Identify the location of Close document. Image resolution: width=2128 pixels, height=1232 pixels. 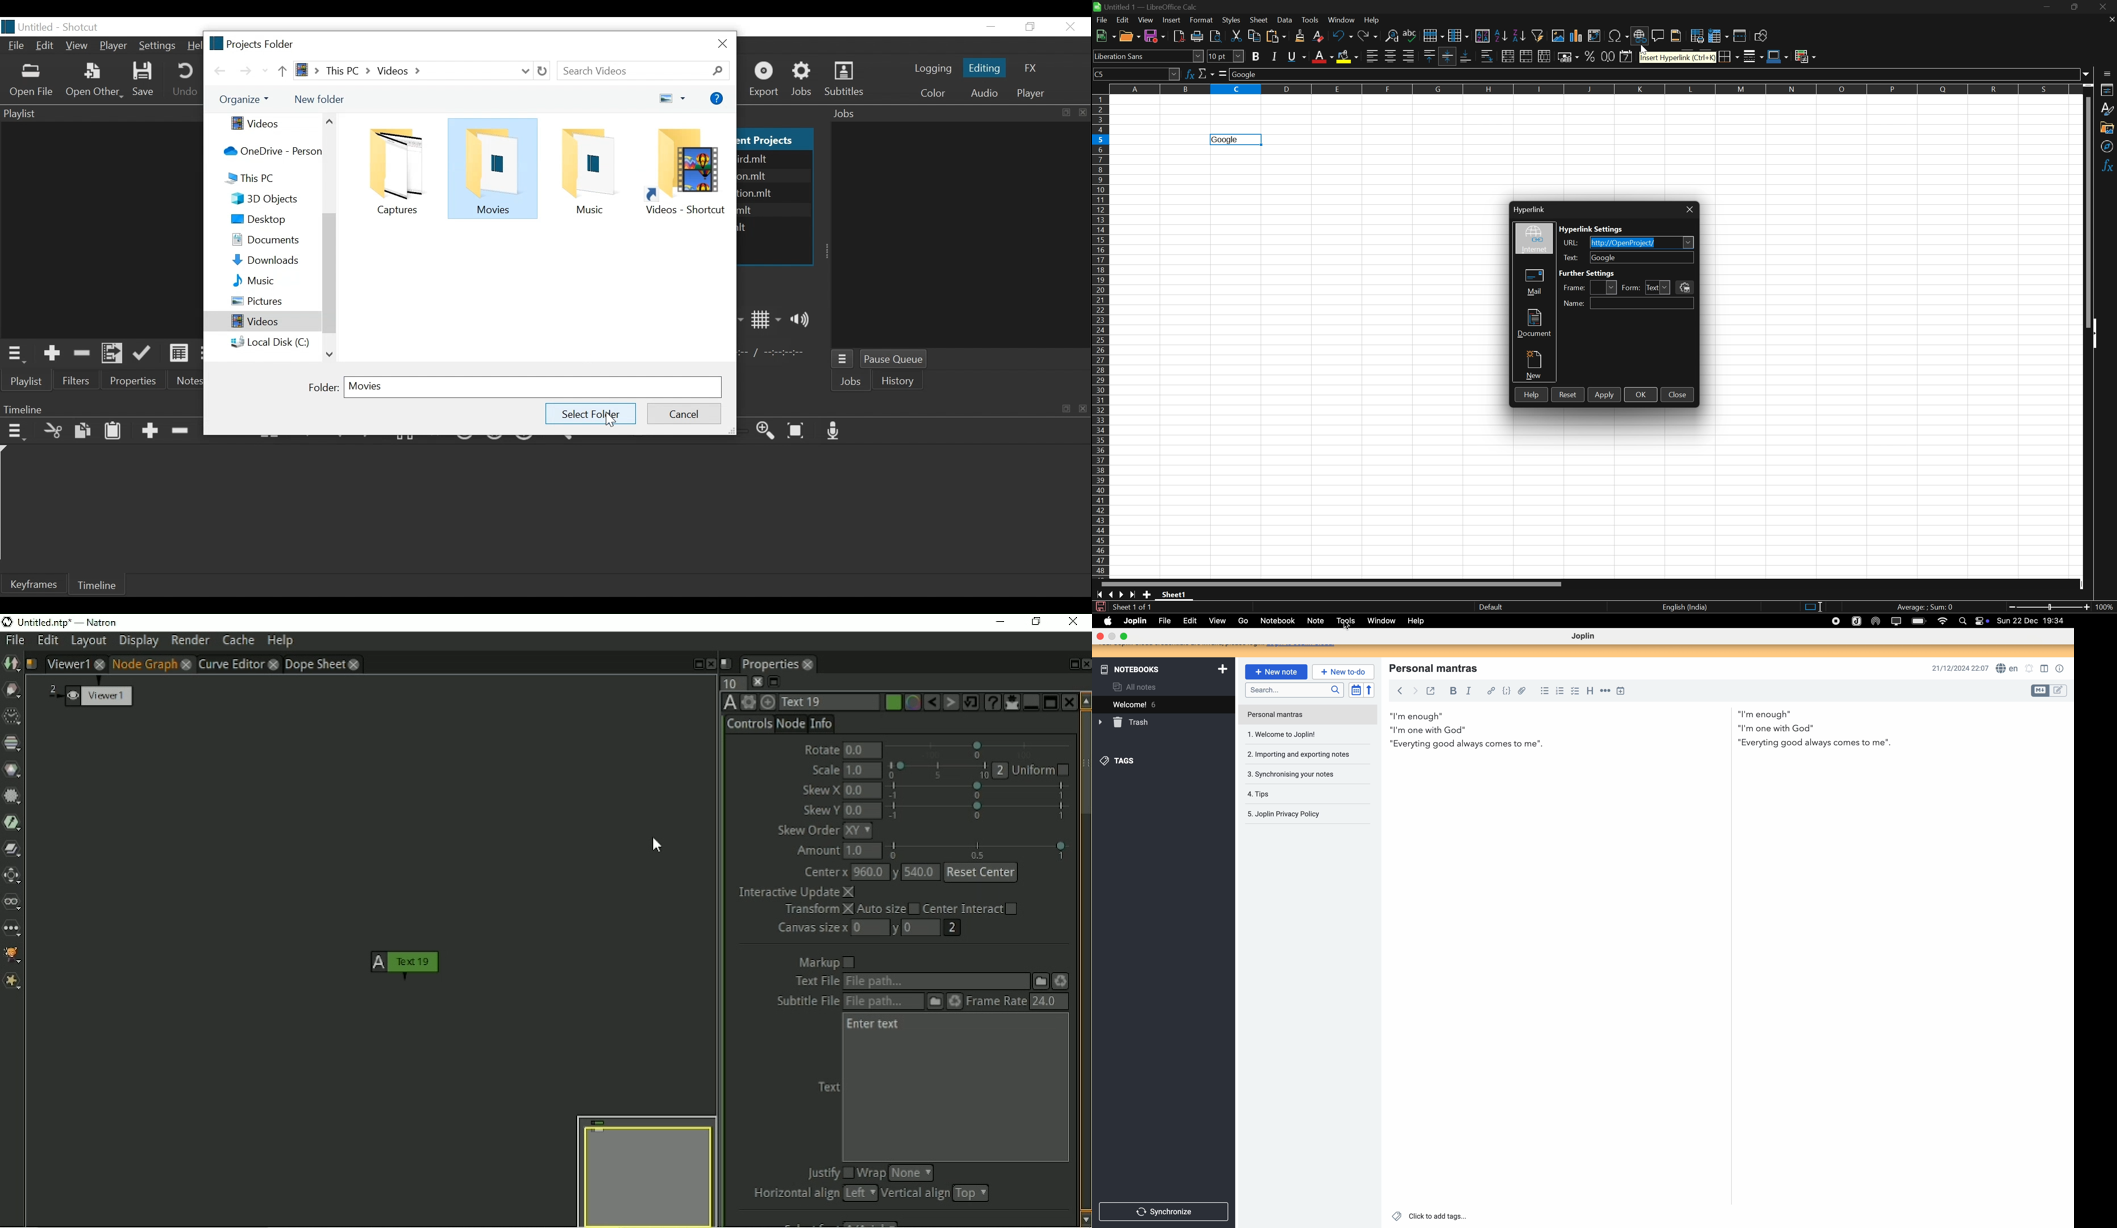
(2111, 18).